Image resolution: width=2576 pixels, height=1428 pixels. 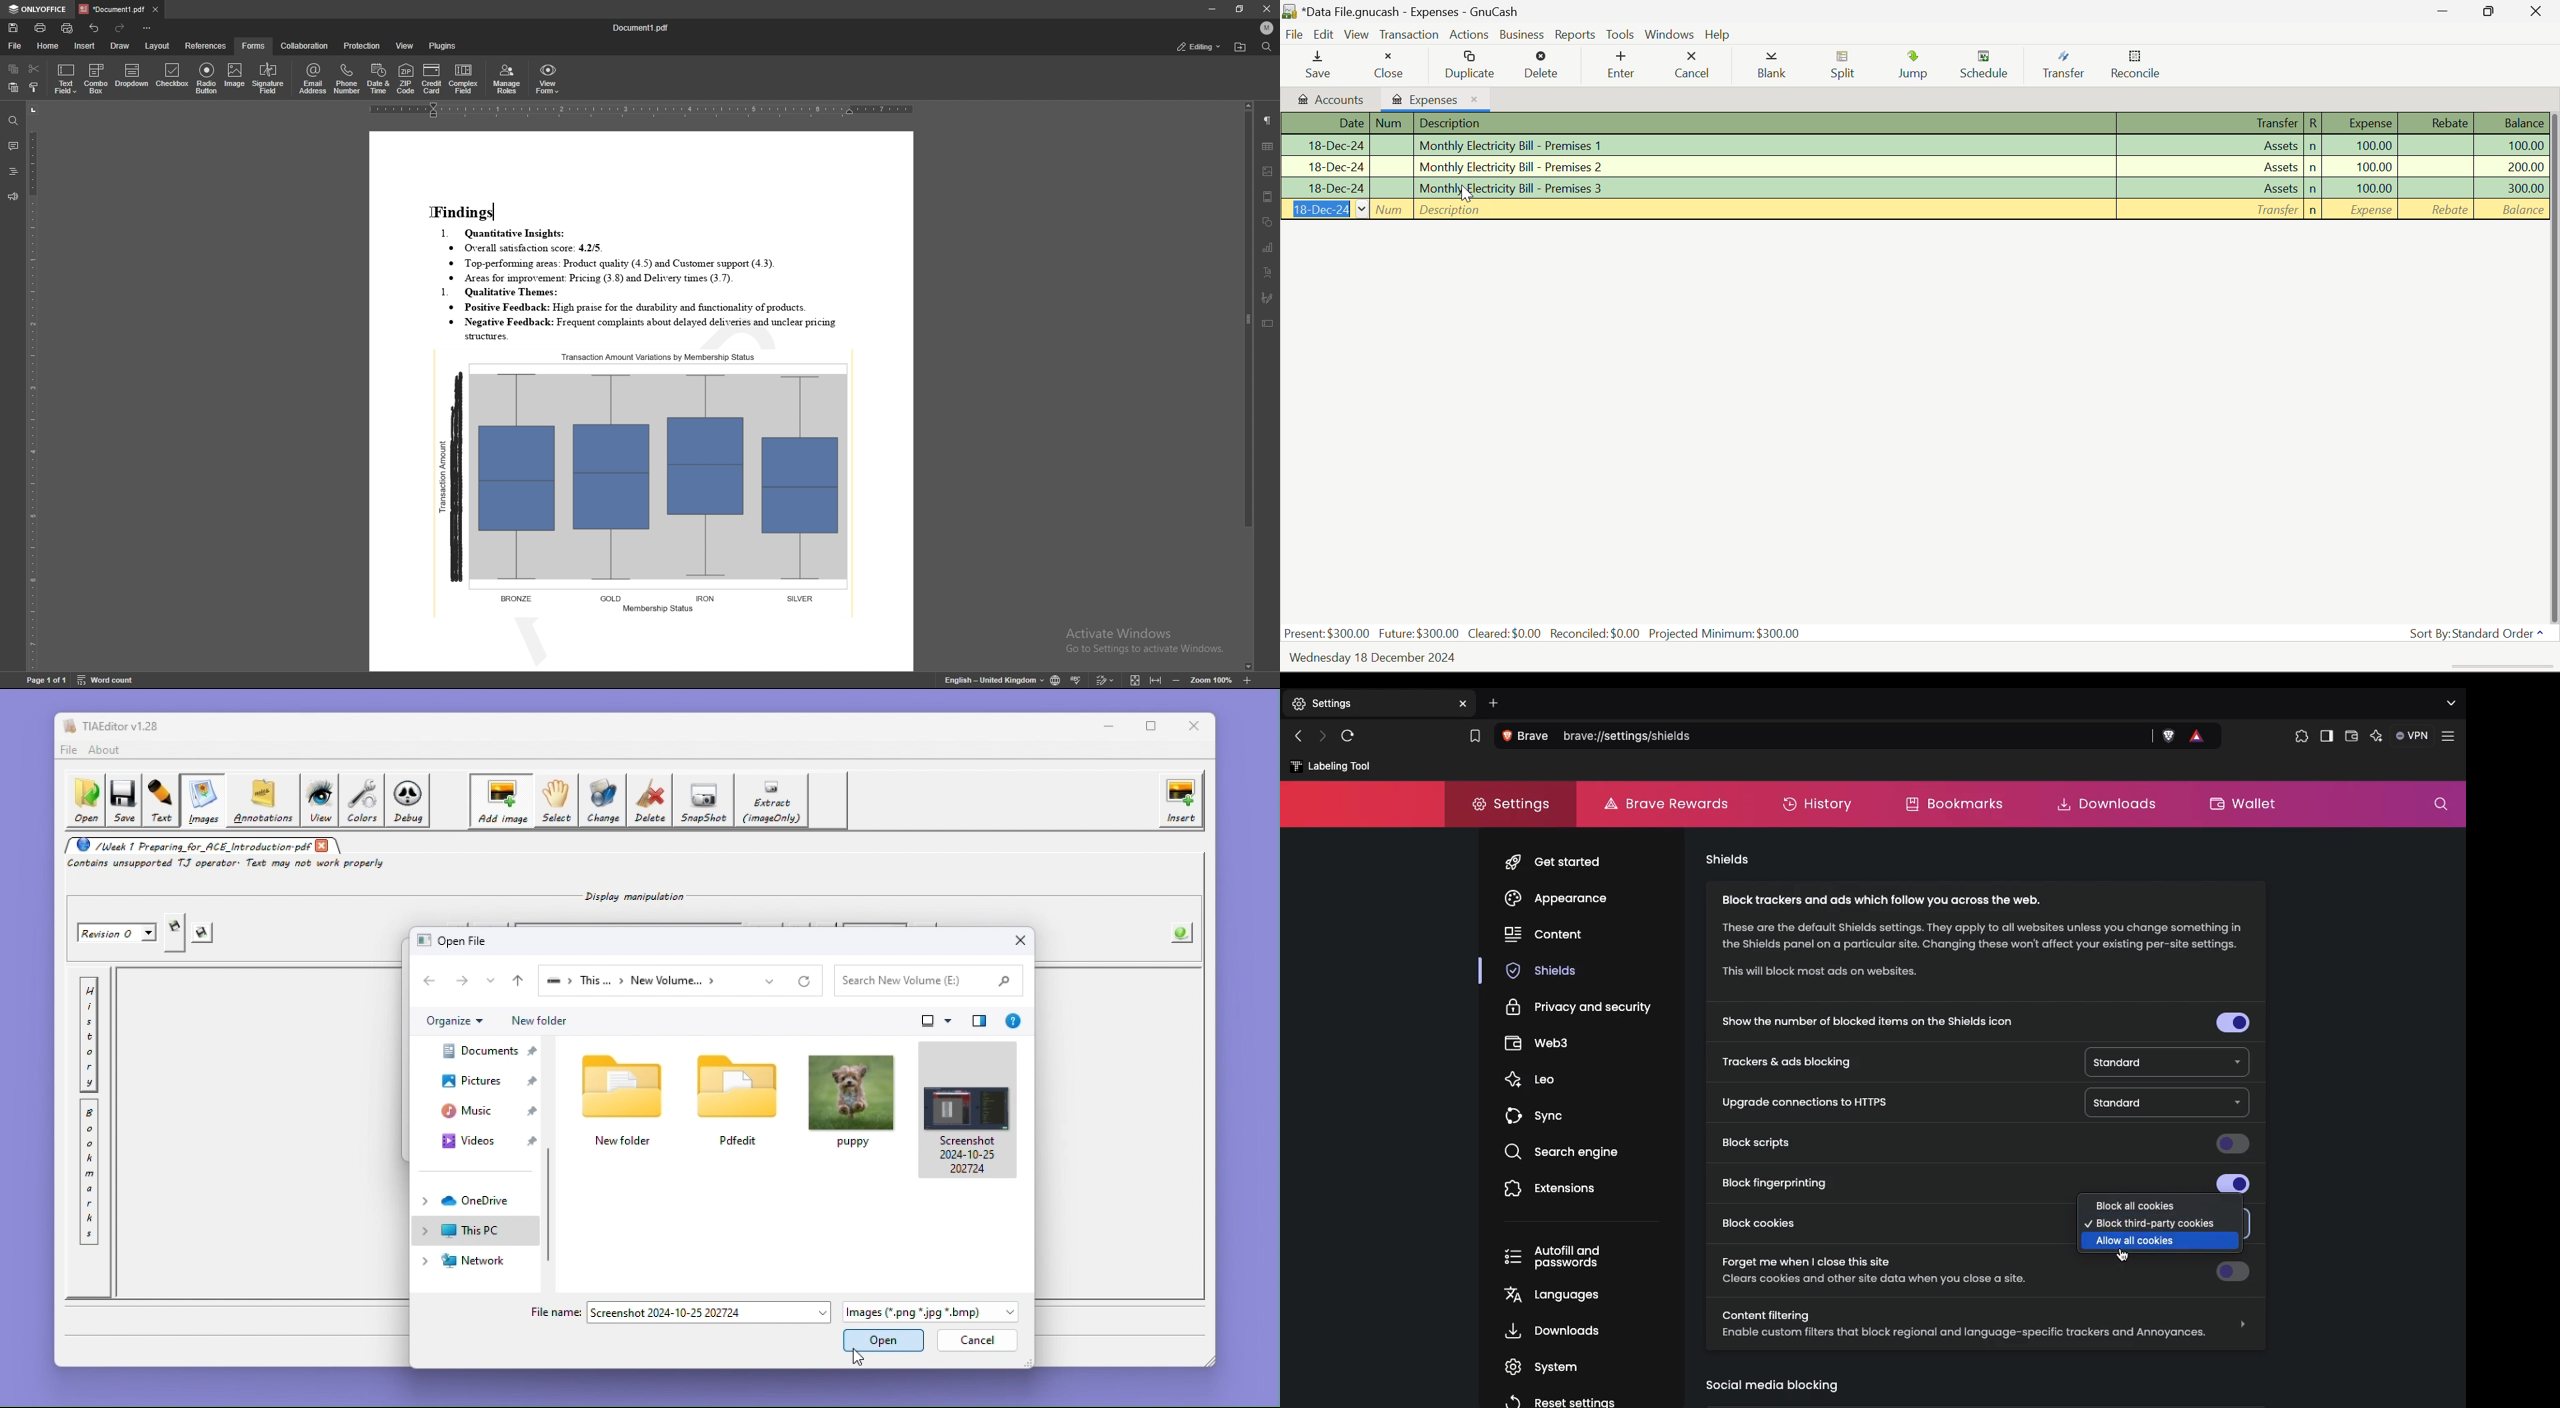 I want to click on layout, so click(x=158, y=46).